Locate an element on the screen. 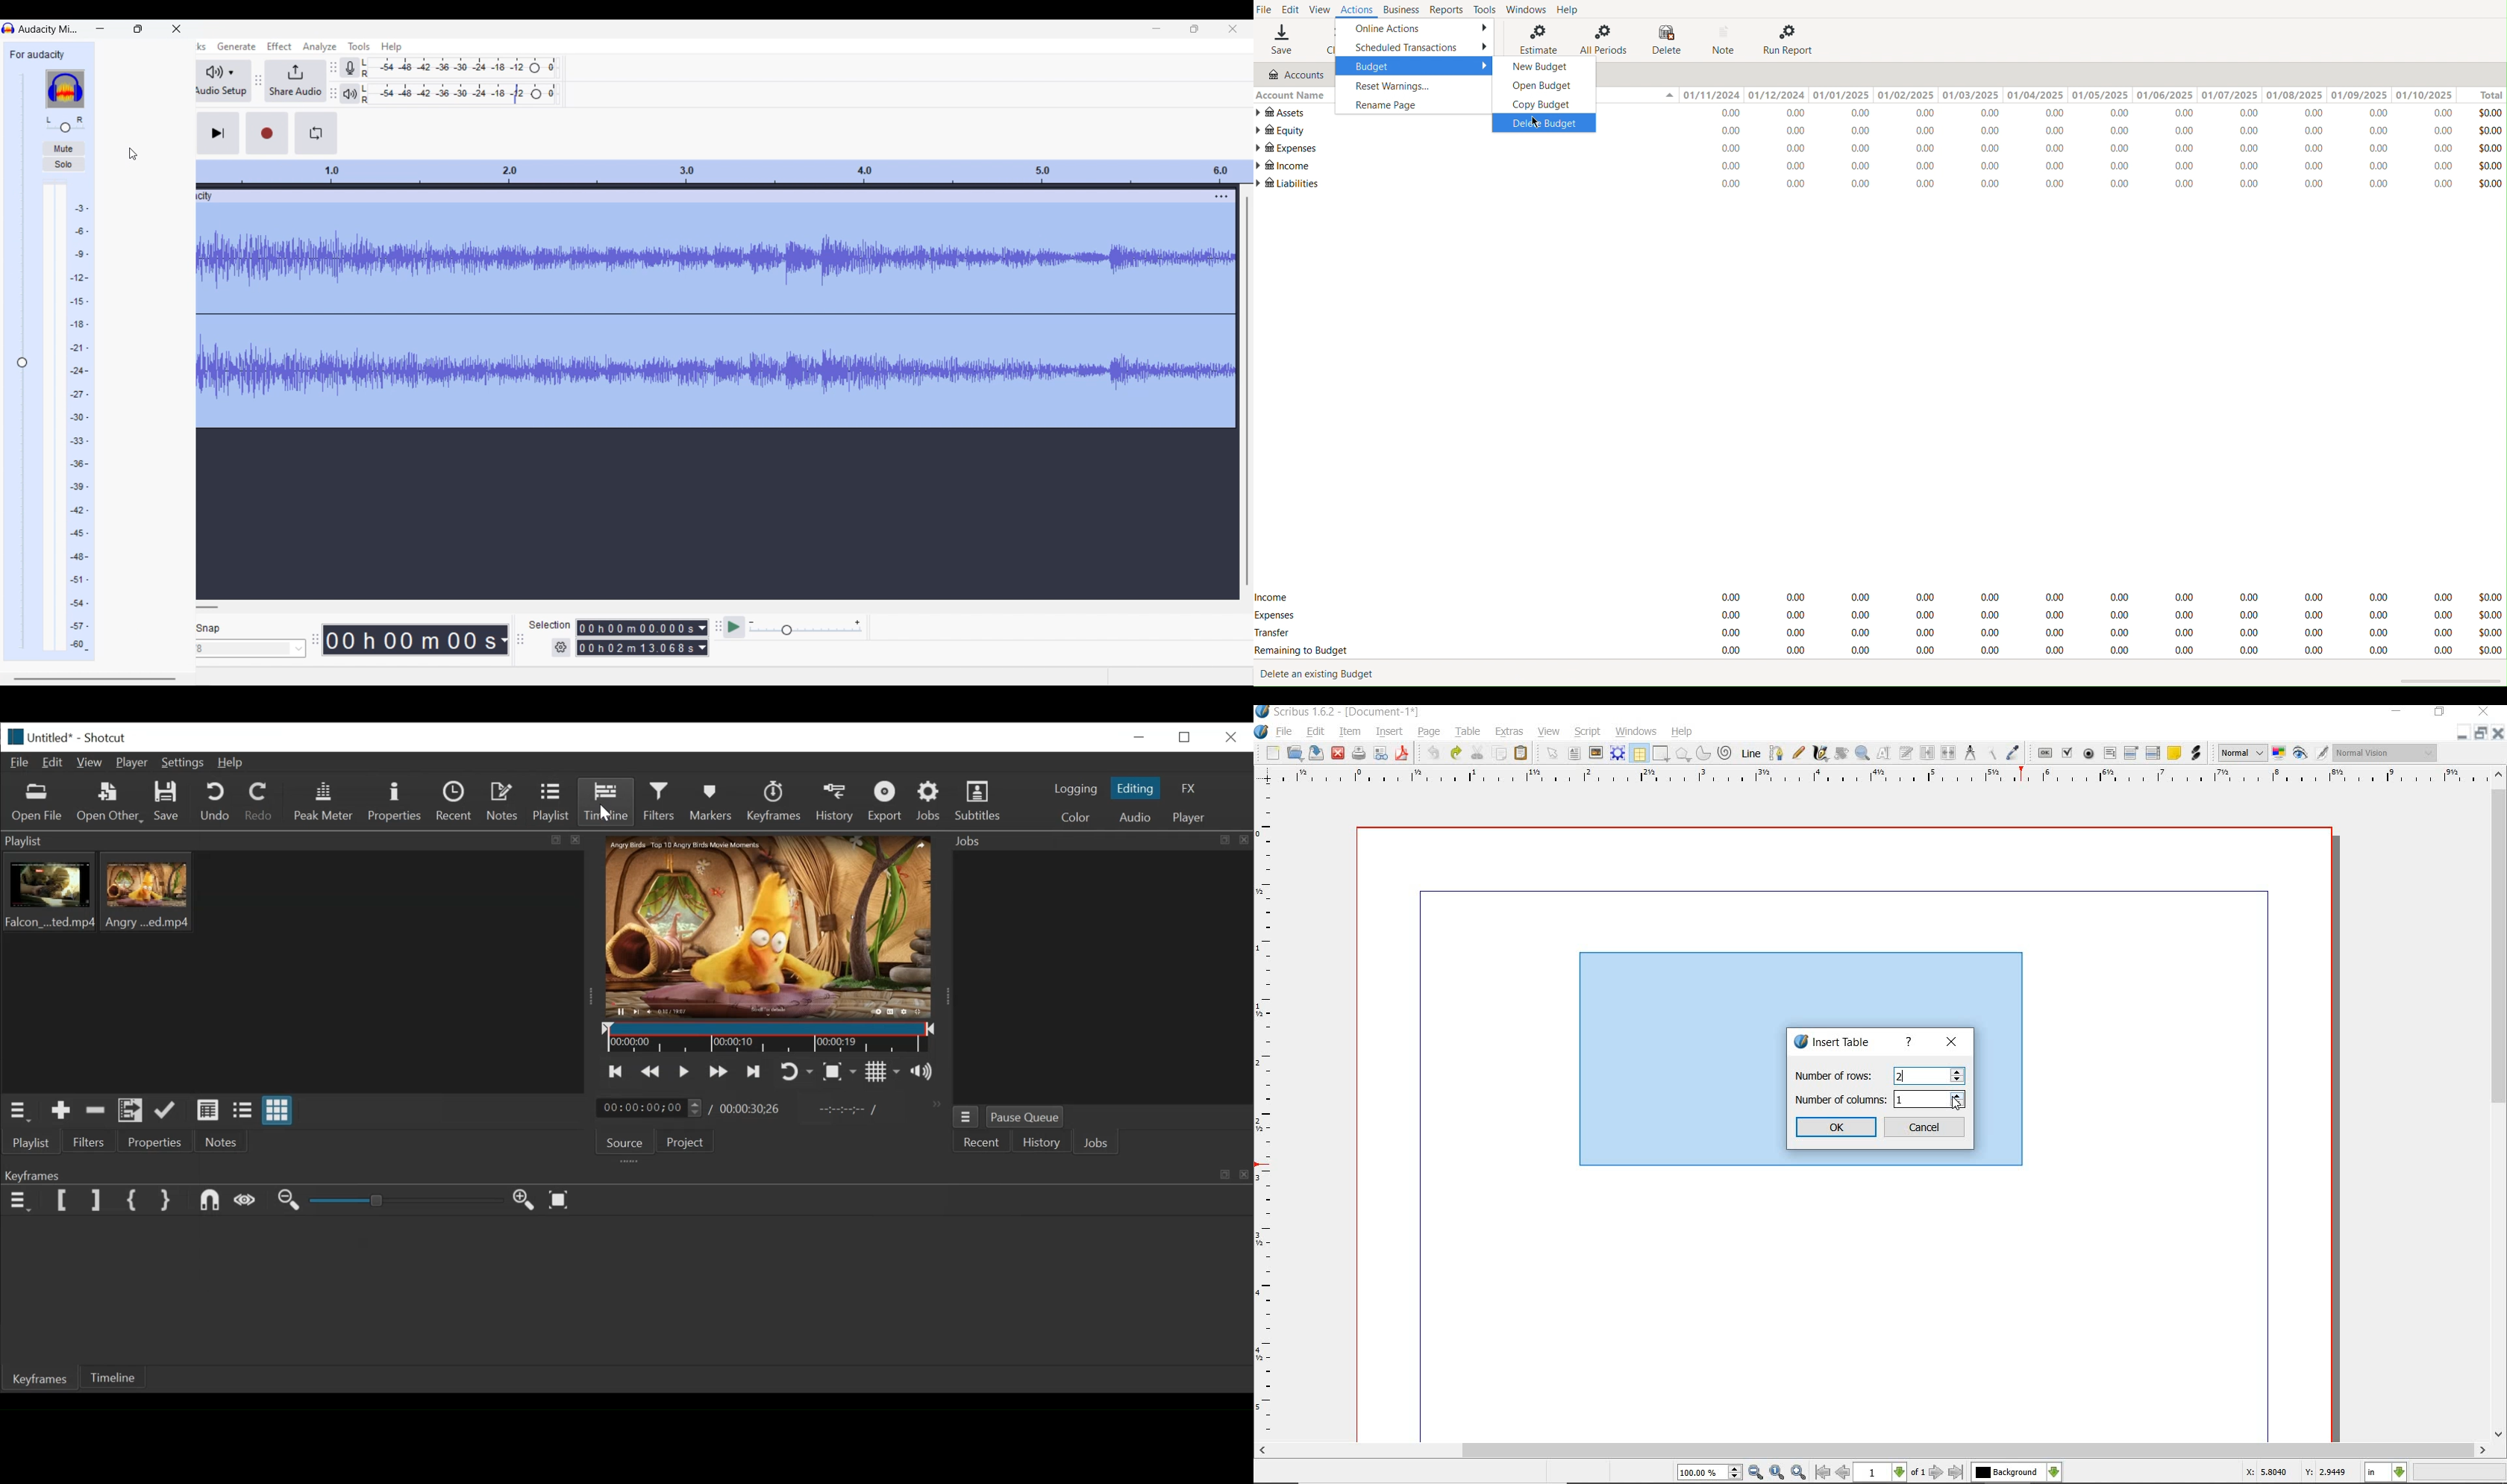 Image resolution: width=2520 pixels, height=1484 pixels. save is located at coordinates (1317, 752).